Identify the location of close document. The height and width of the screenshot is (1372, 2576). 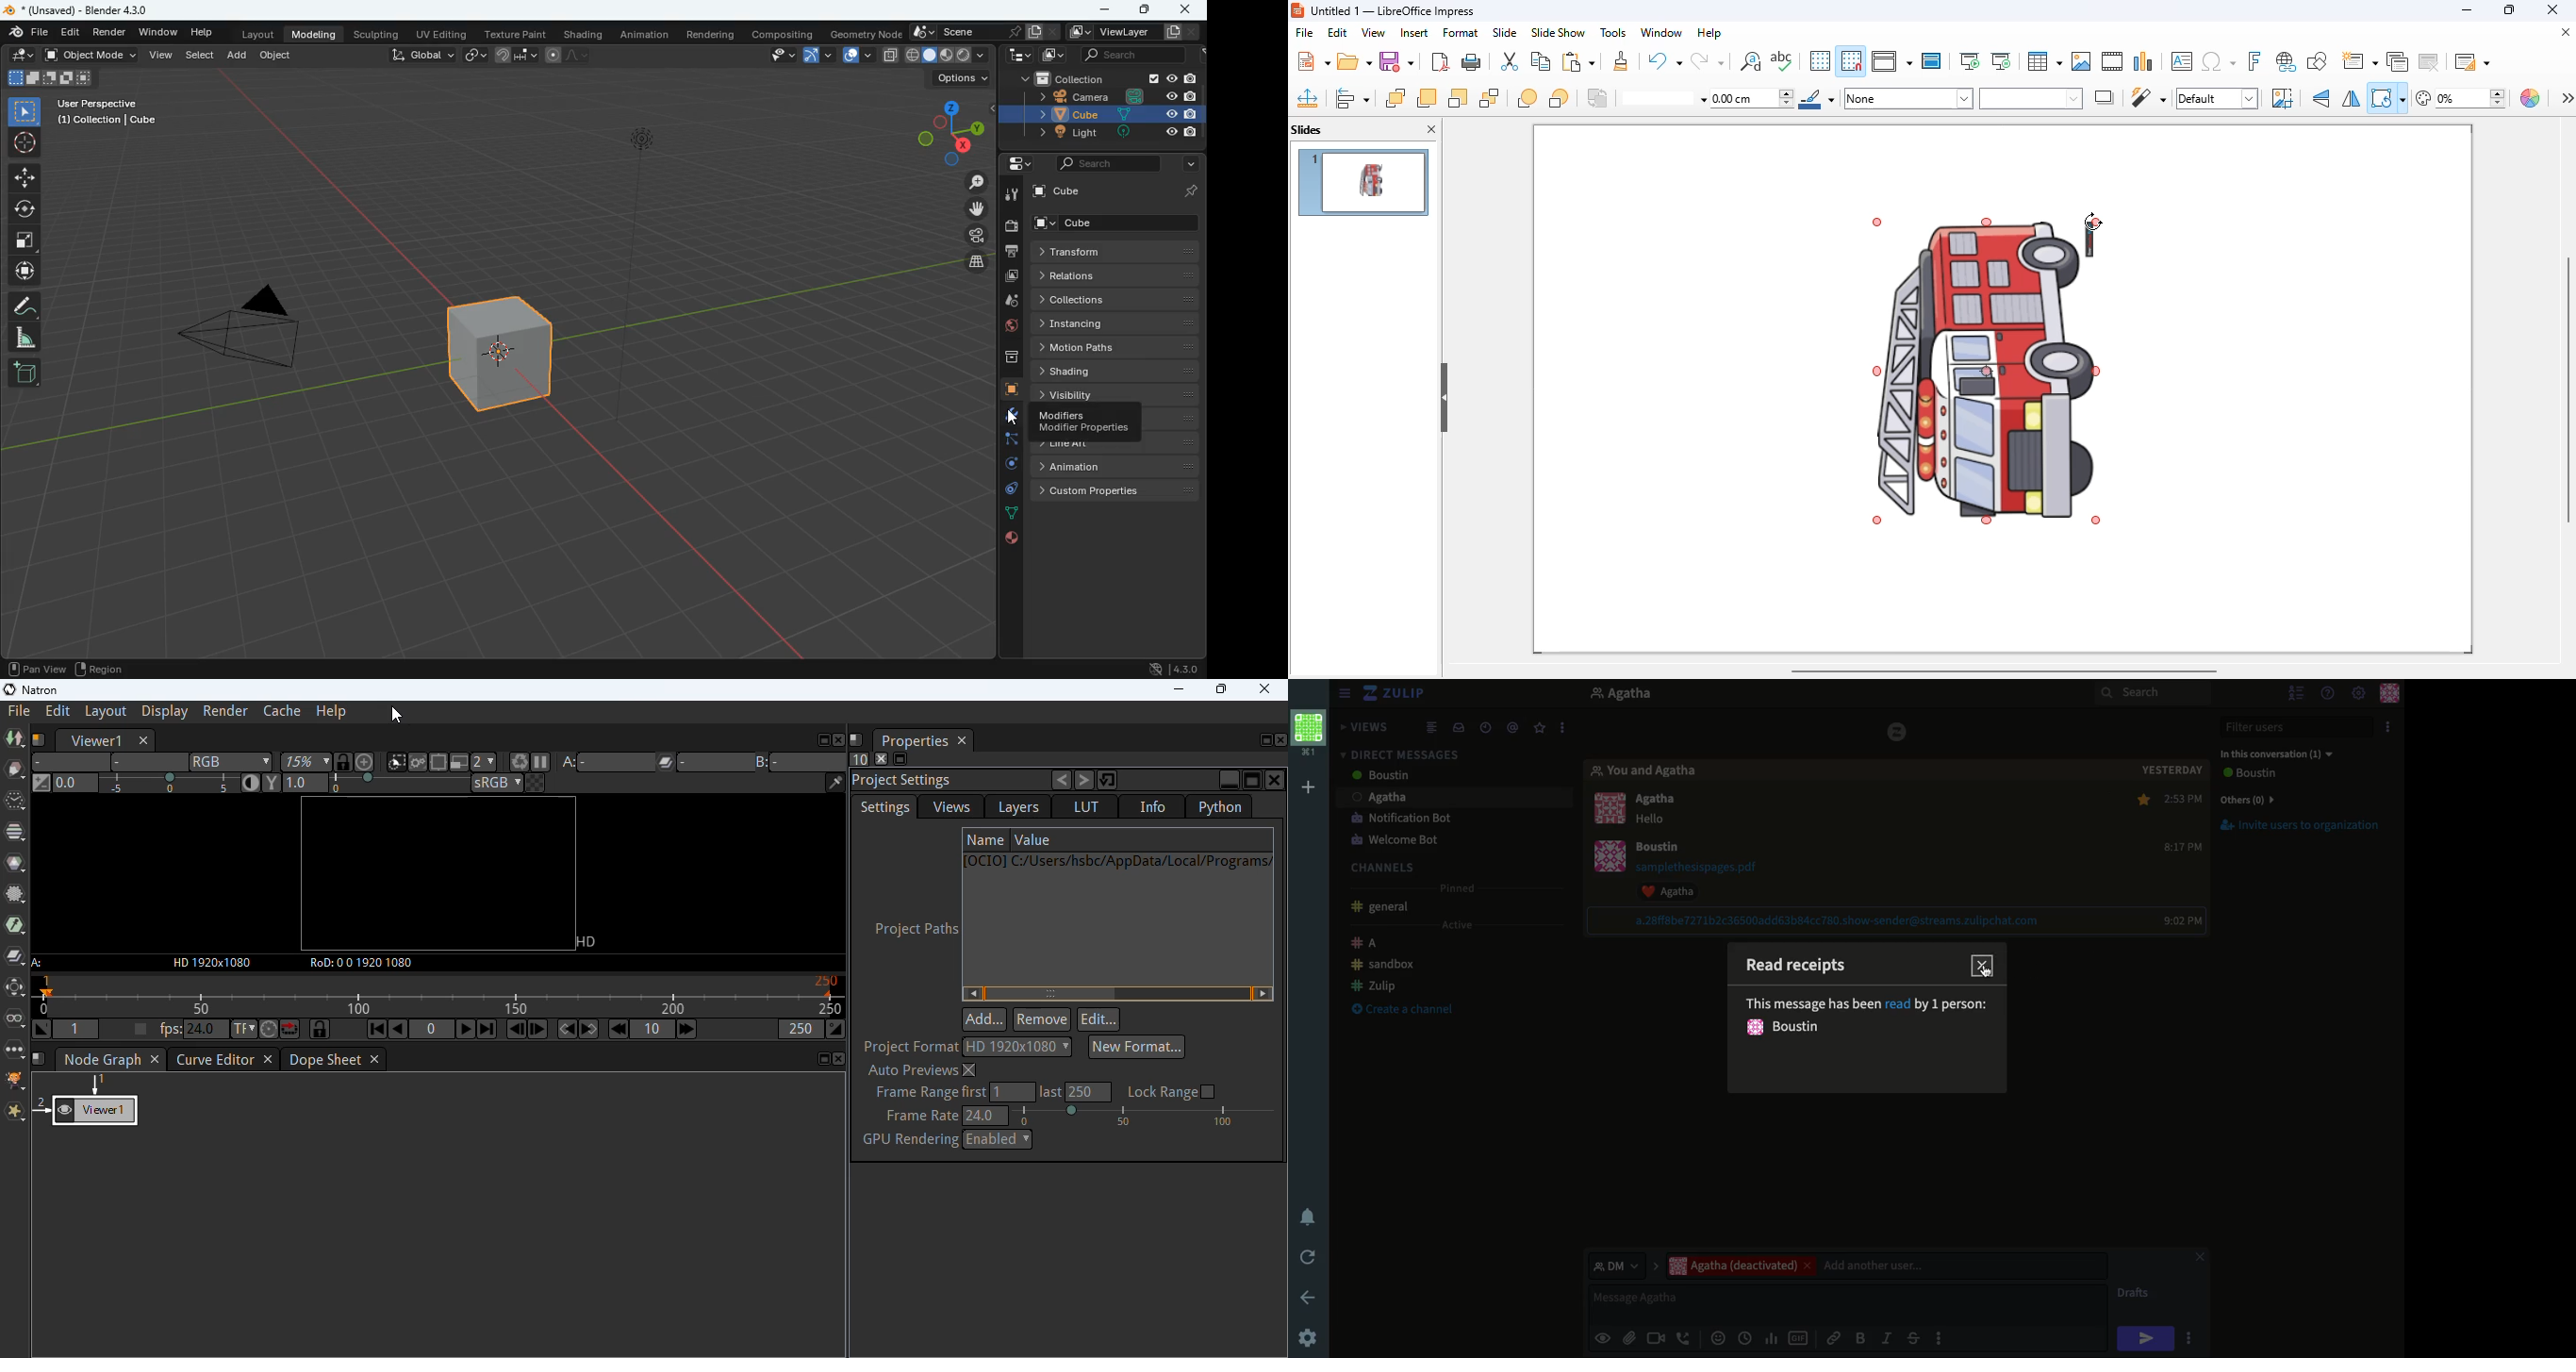
(2565, 31).